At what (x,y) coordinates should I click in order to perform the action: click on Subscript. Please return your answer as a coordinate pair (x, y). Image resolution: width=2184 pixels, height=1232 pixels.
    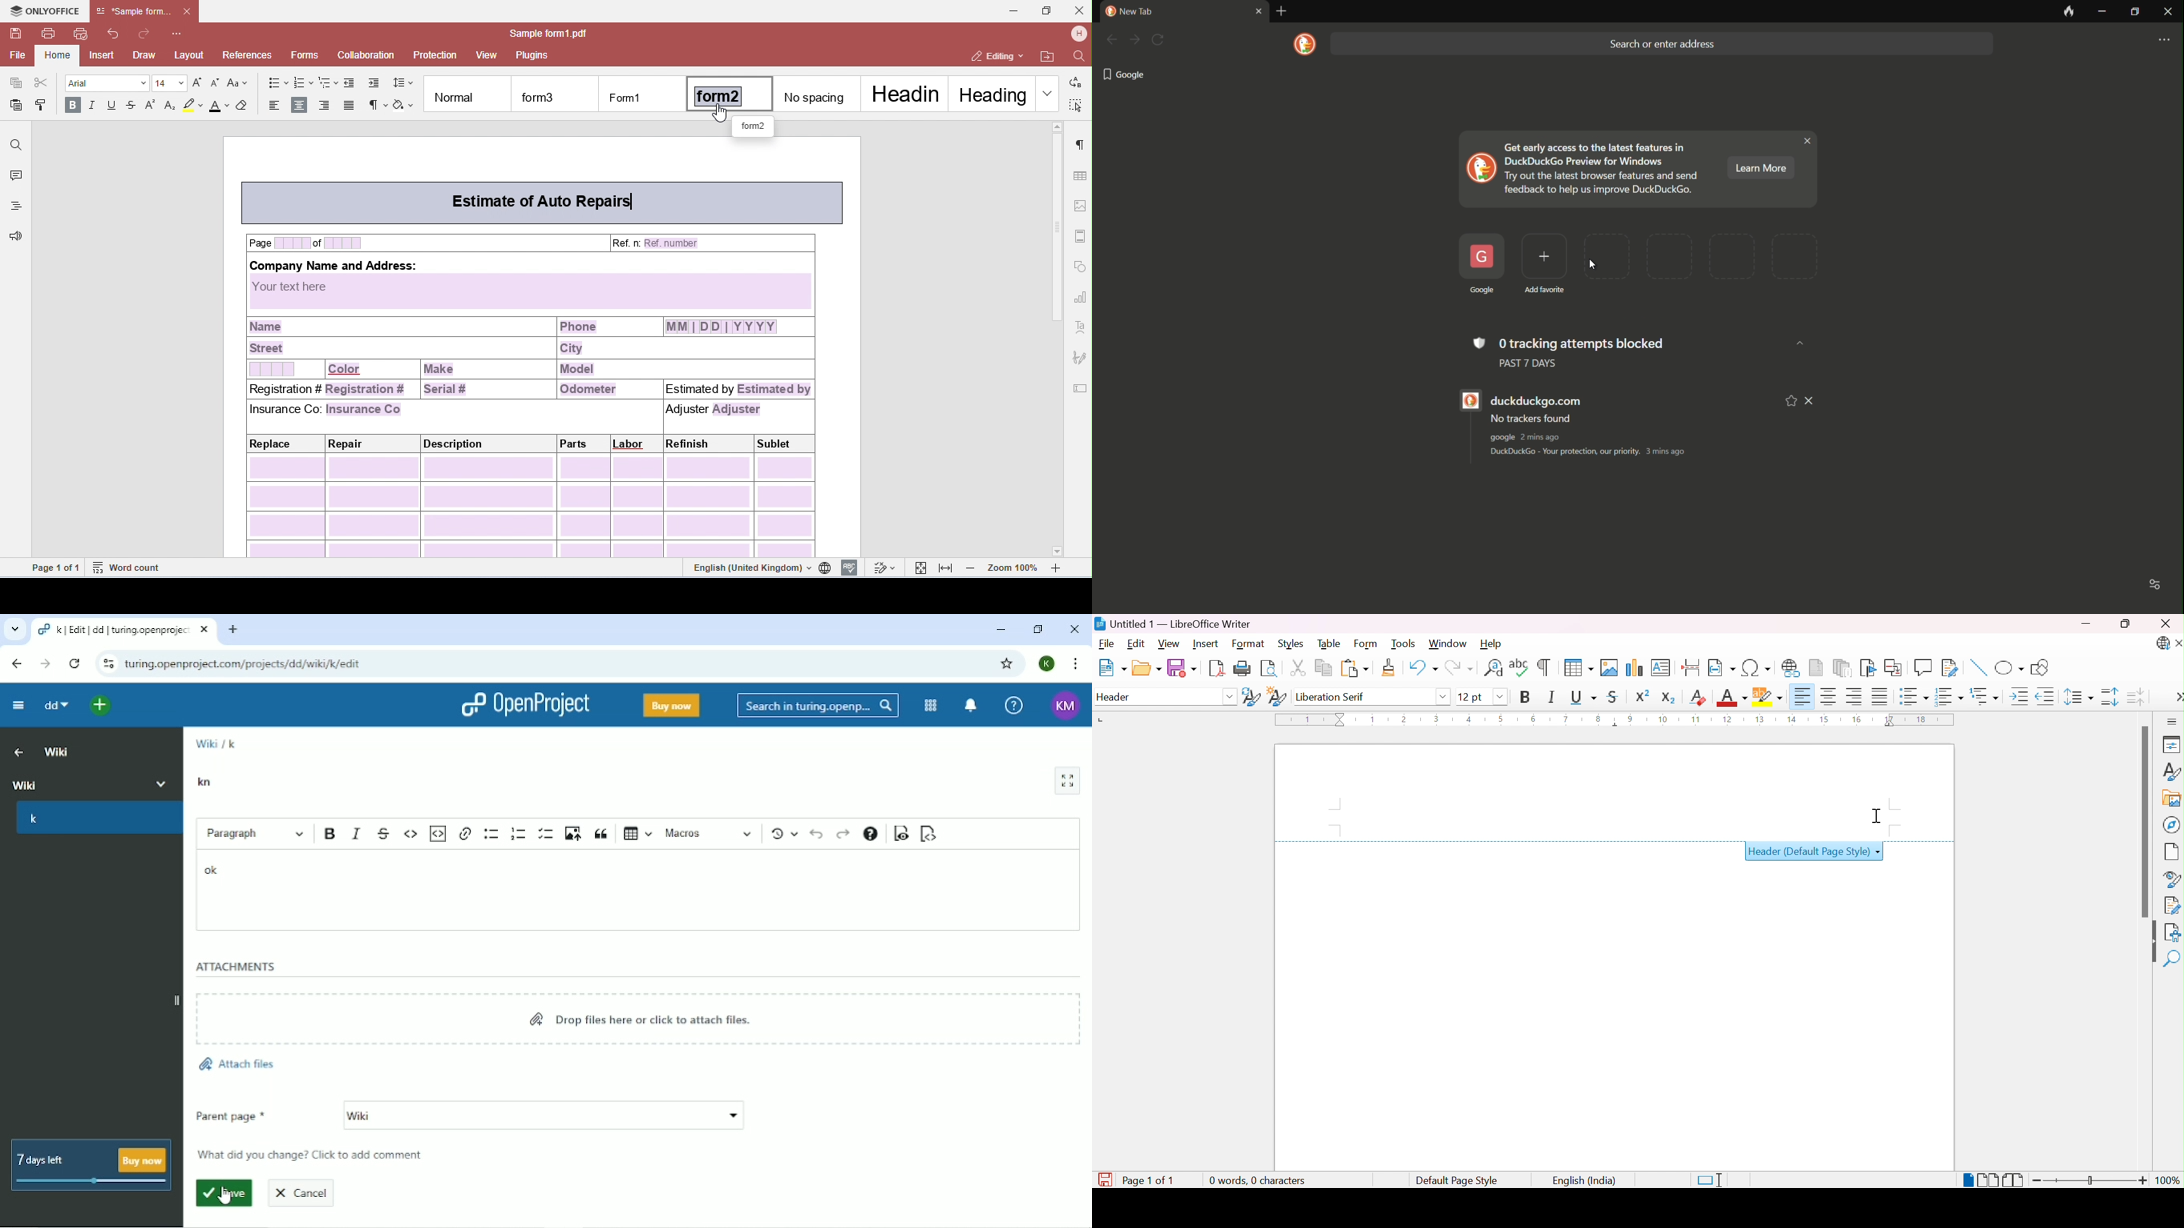
    Looking at the image, I should click on (1669, 699).